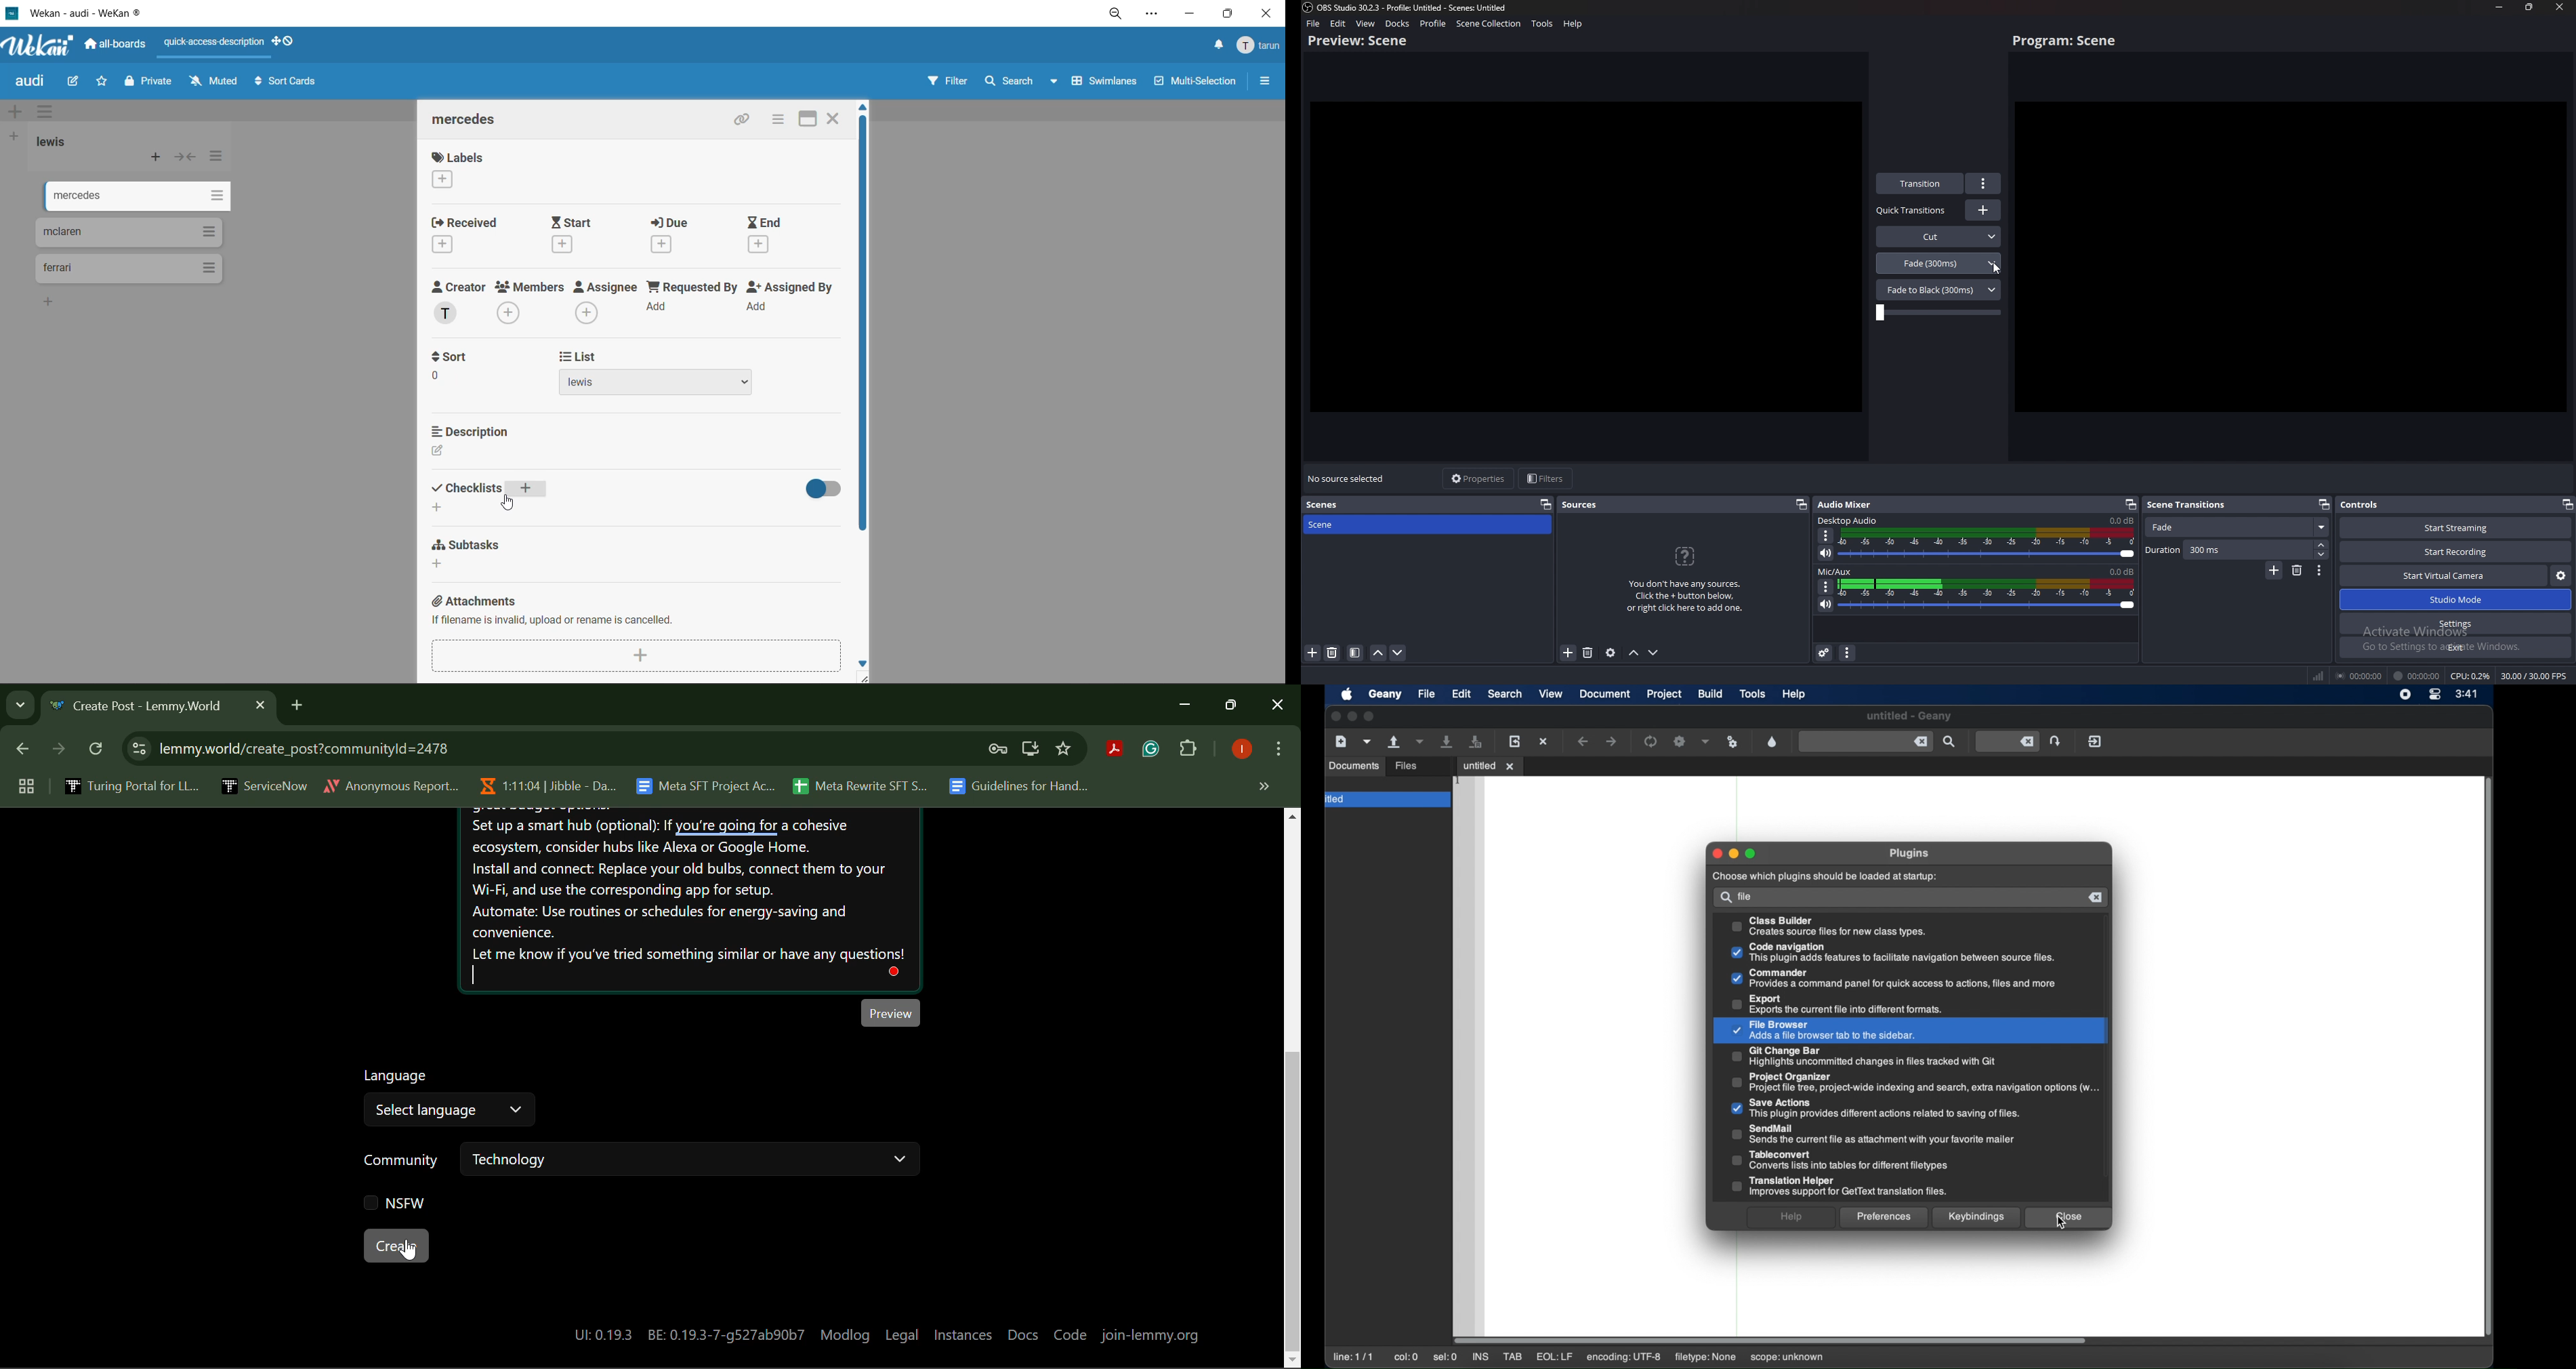 Image resolution: width=2576 pixels, height=1372 pixels. What do you see at coordinates (1568, 653) in the screenshot?
I see `add source` at bounding box center [1568, 653].